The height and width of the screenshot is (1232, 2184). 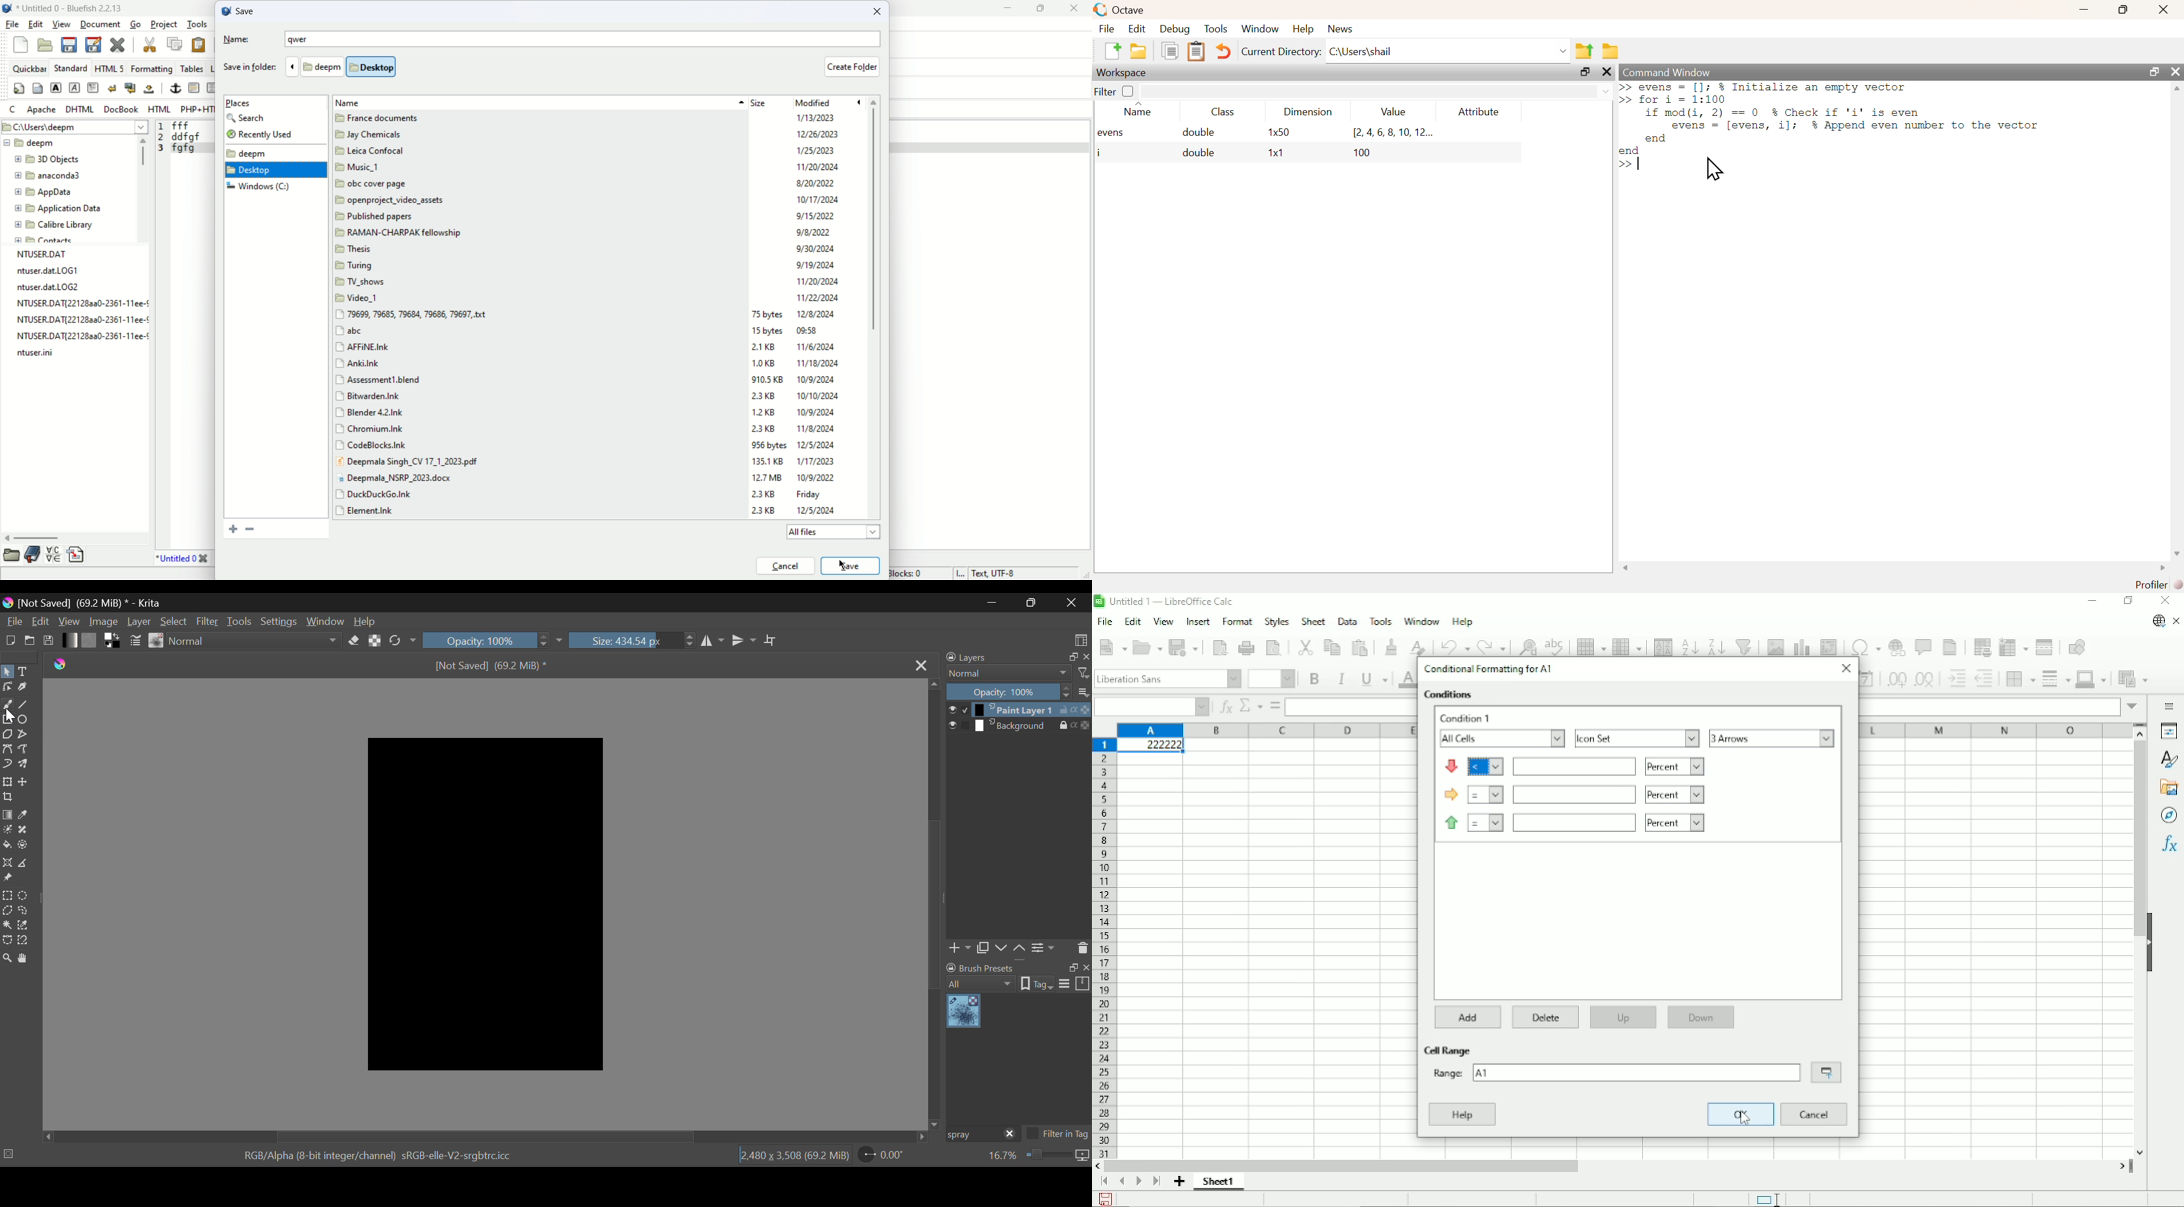 I want to click on Opacity, so click(x=494, y=640).